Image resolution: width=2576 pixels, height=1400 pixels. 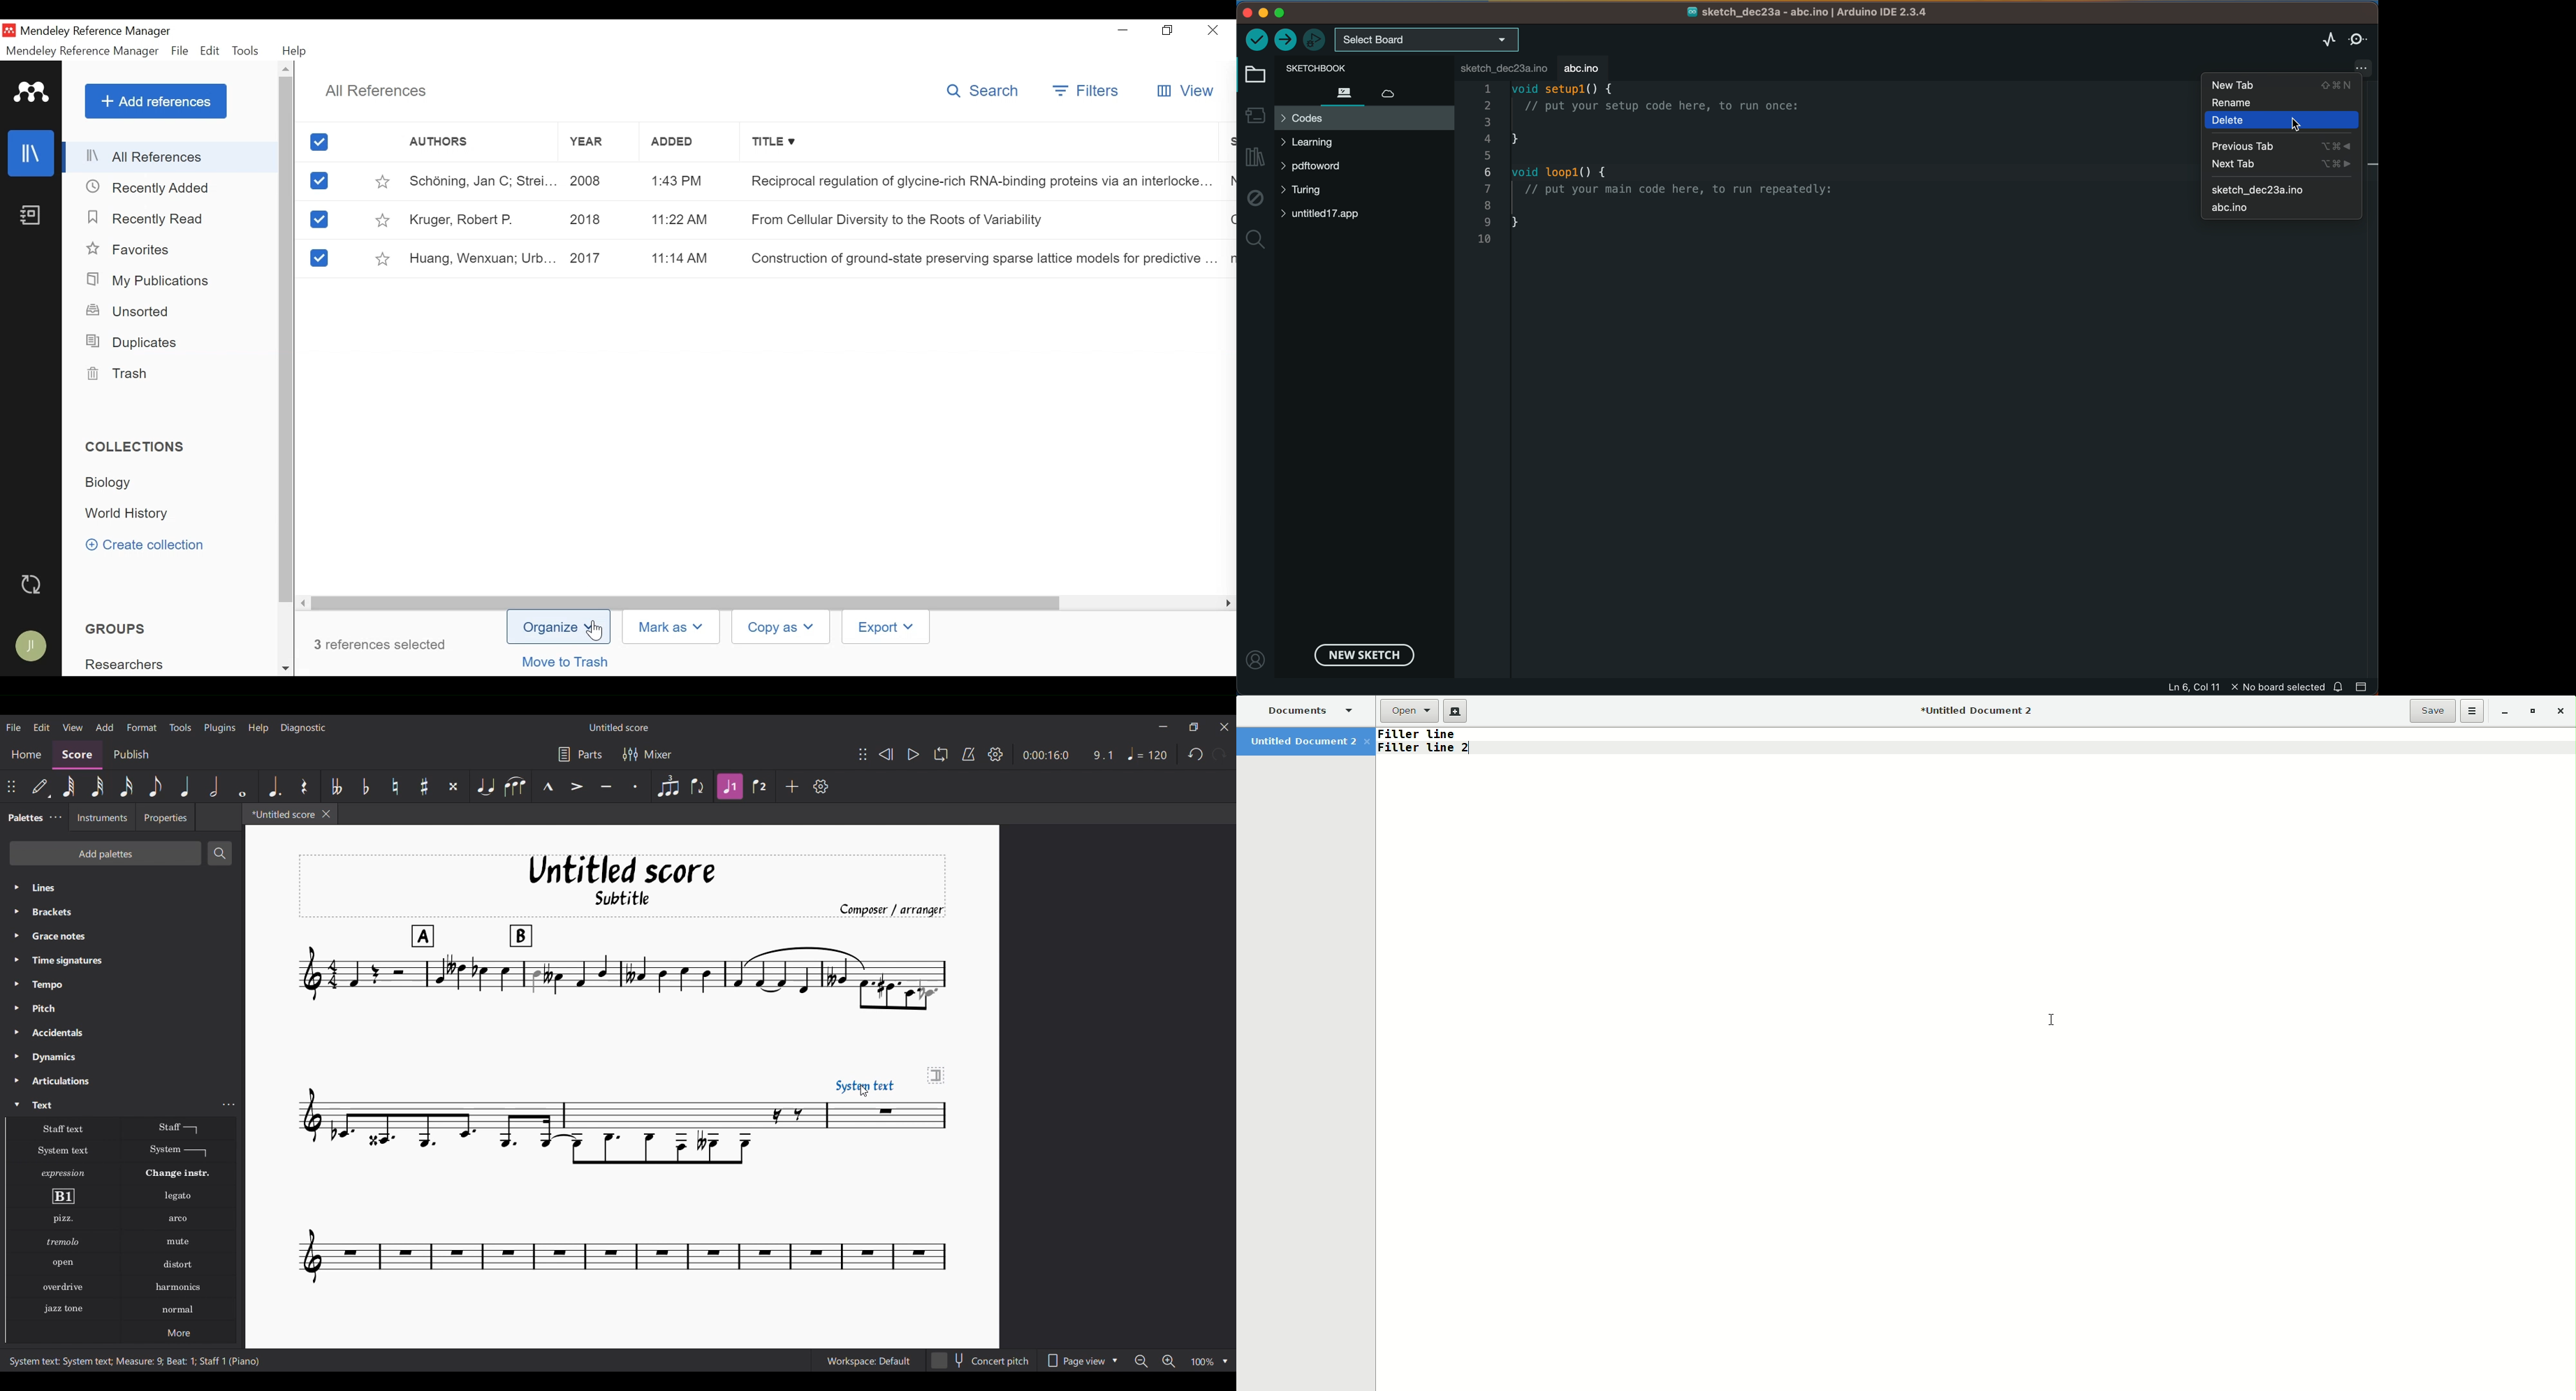 What do you see at coordinates (149, 280) in the screenshot?
I see `My Publications` at bounding box center [149, 280].